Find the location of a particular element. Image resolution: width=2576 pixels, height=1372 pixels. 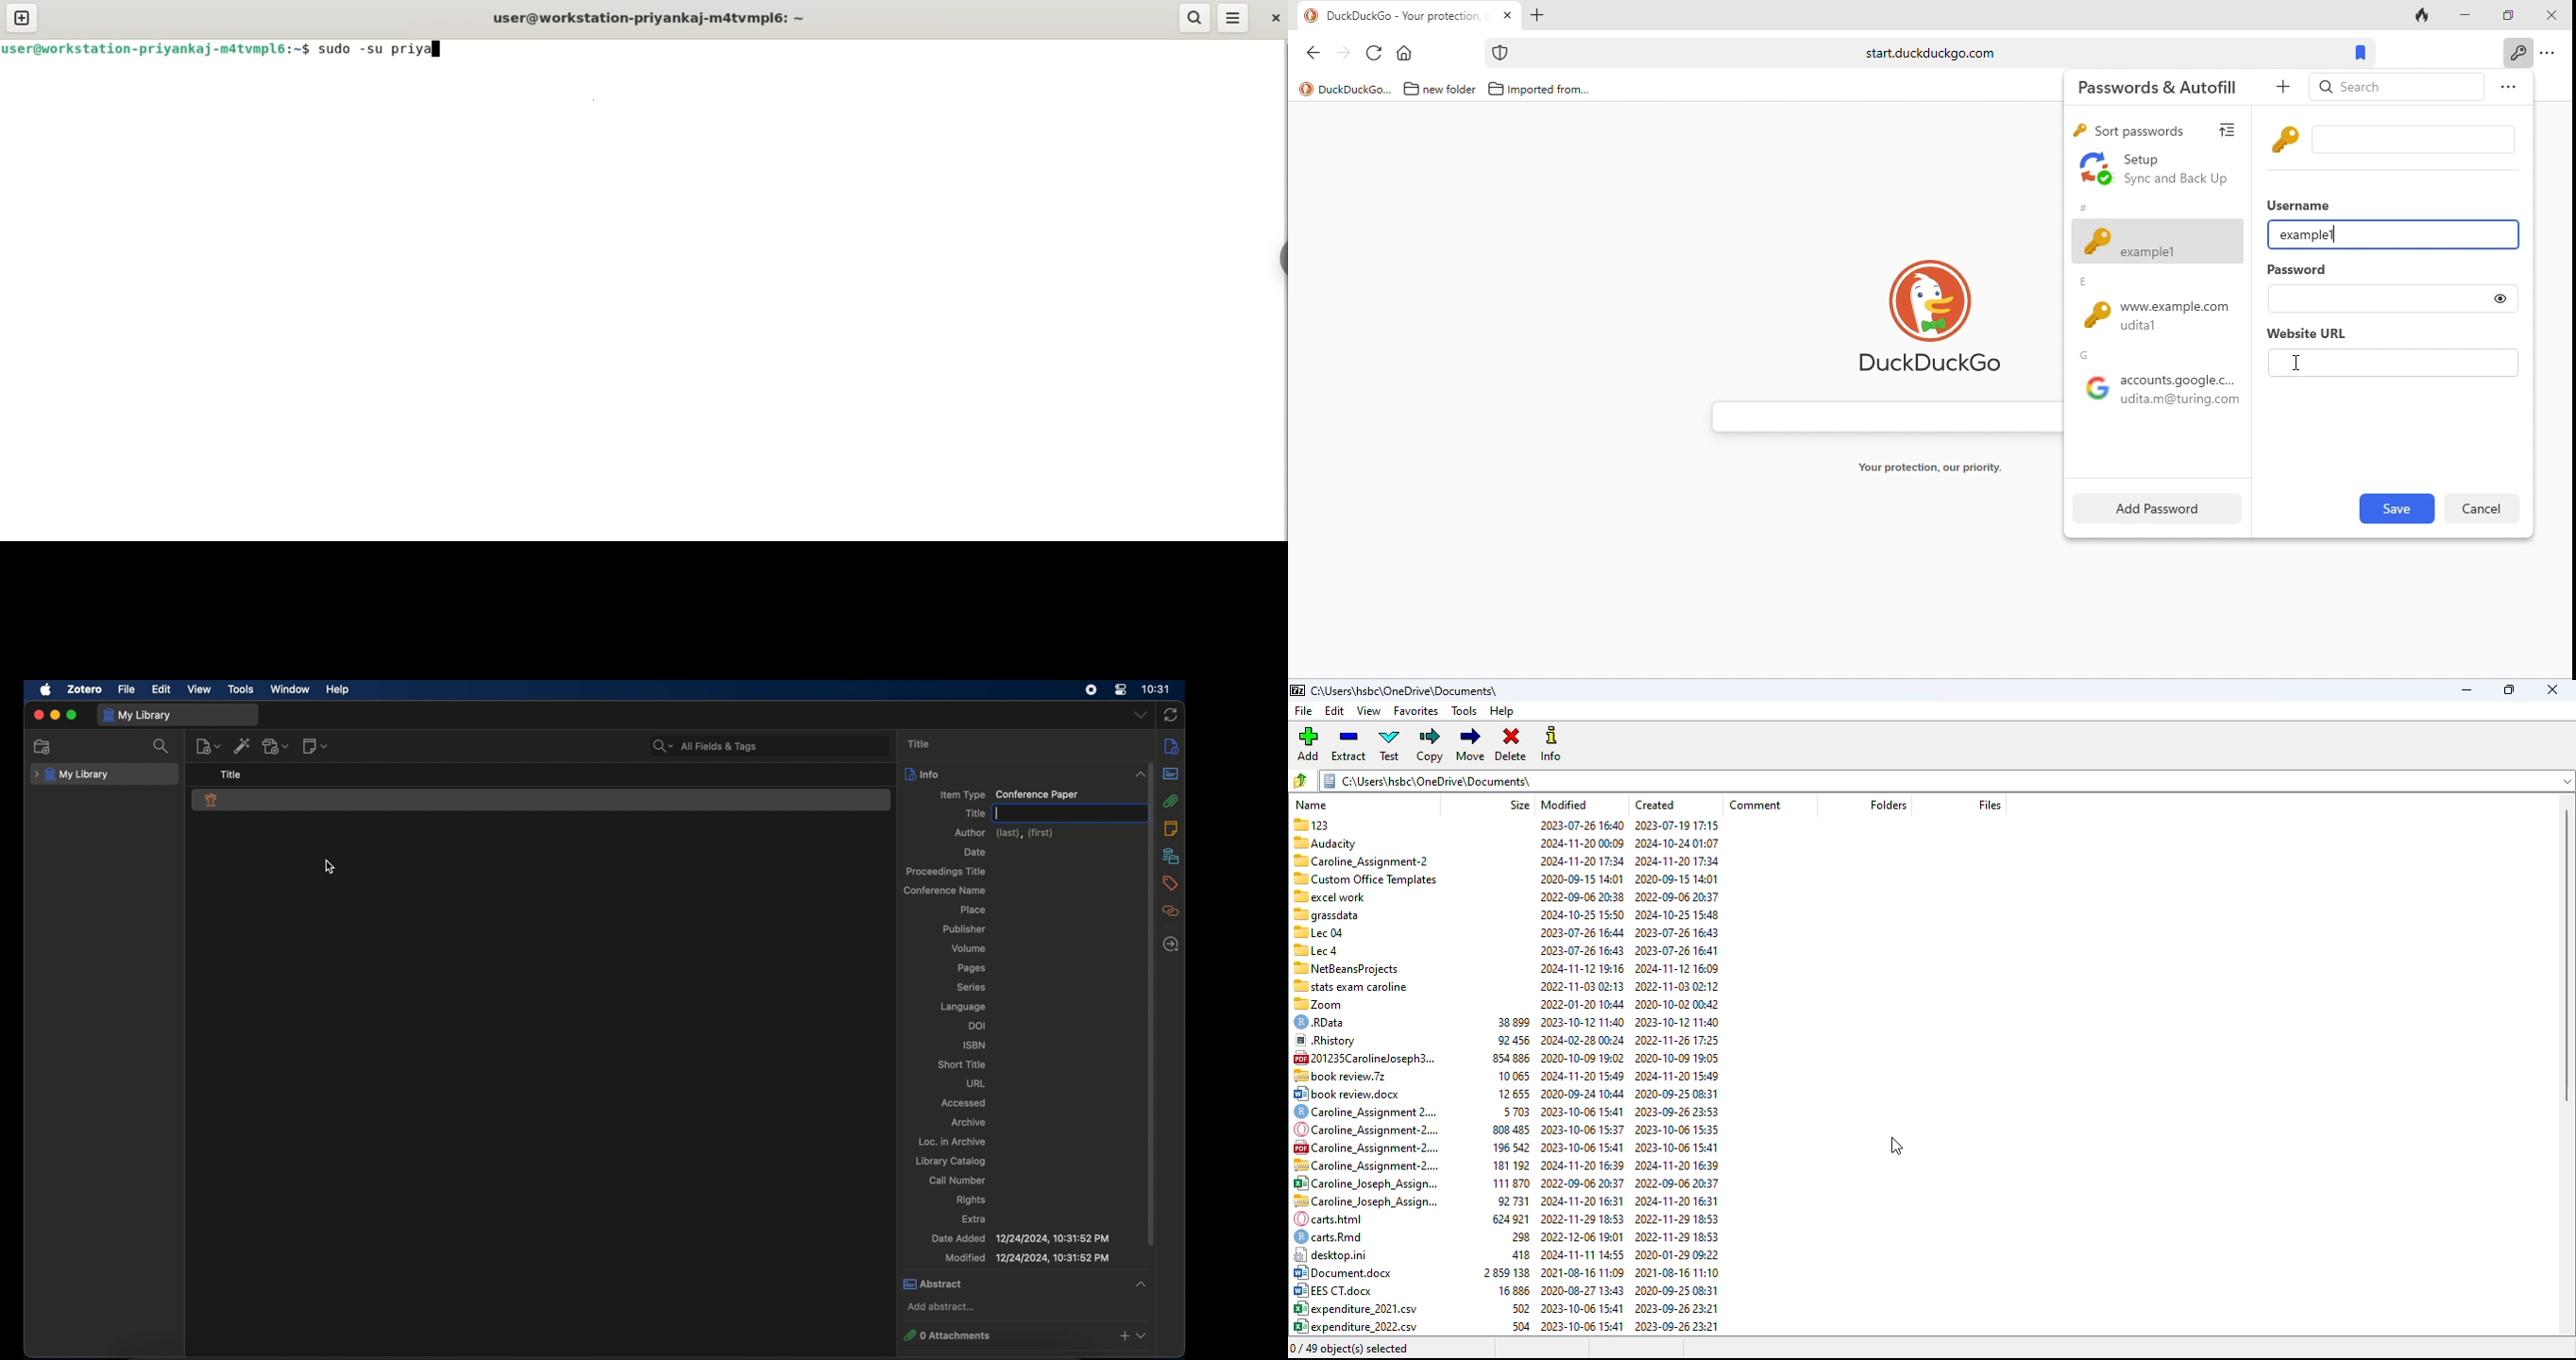

copy is located at coordinates (1428, 745).